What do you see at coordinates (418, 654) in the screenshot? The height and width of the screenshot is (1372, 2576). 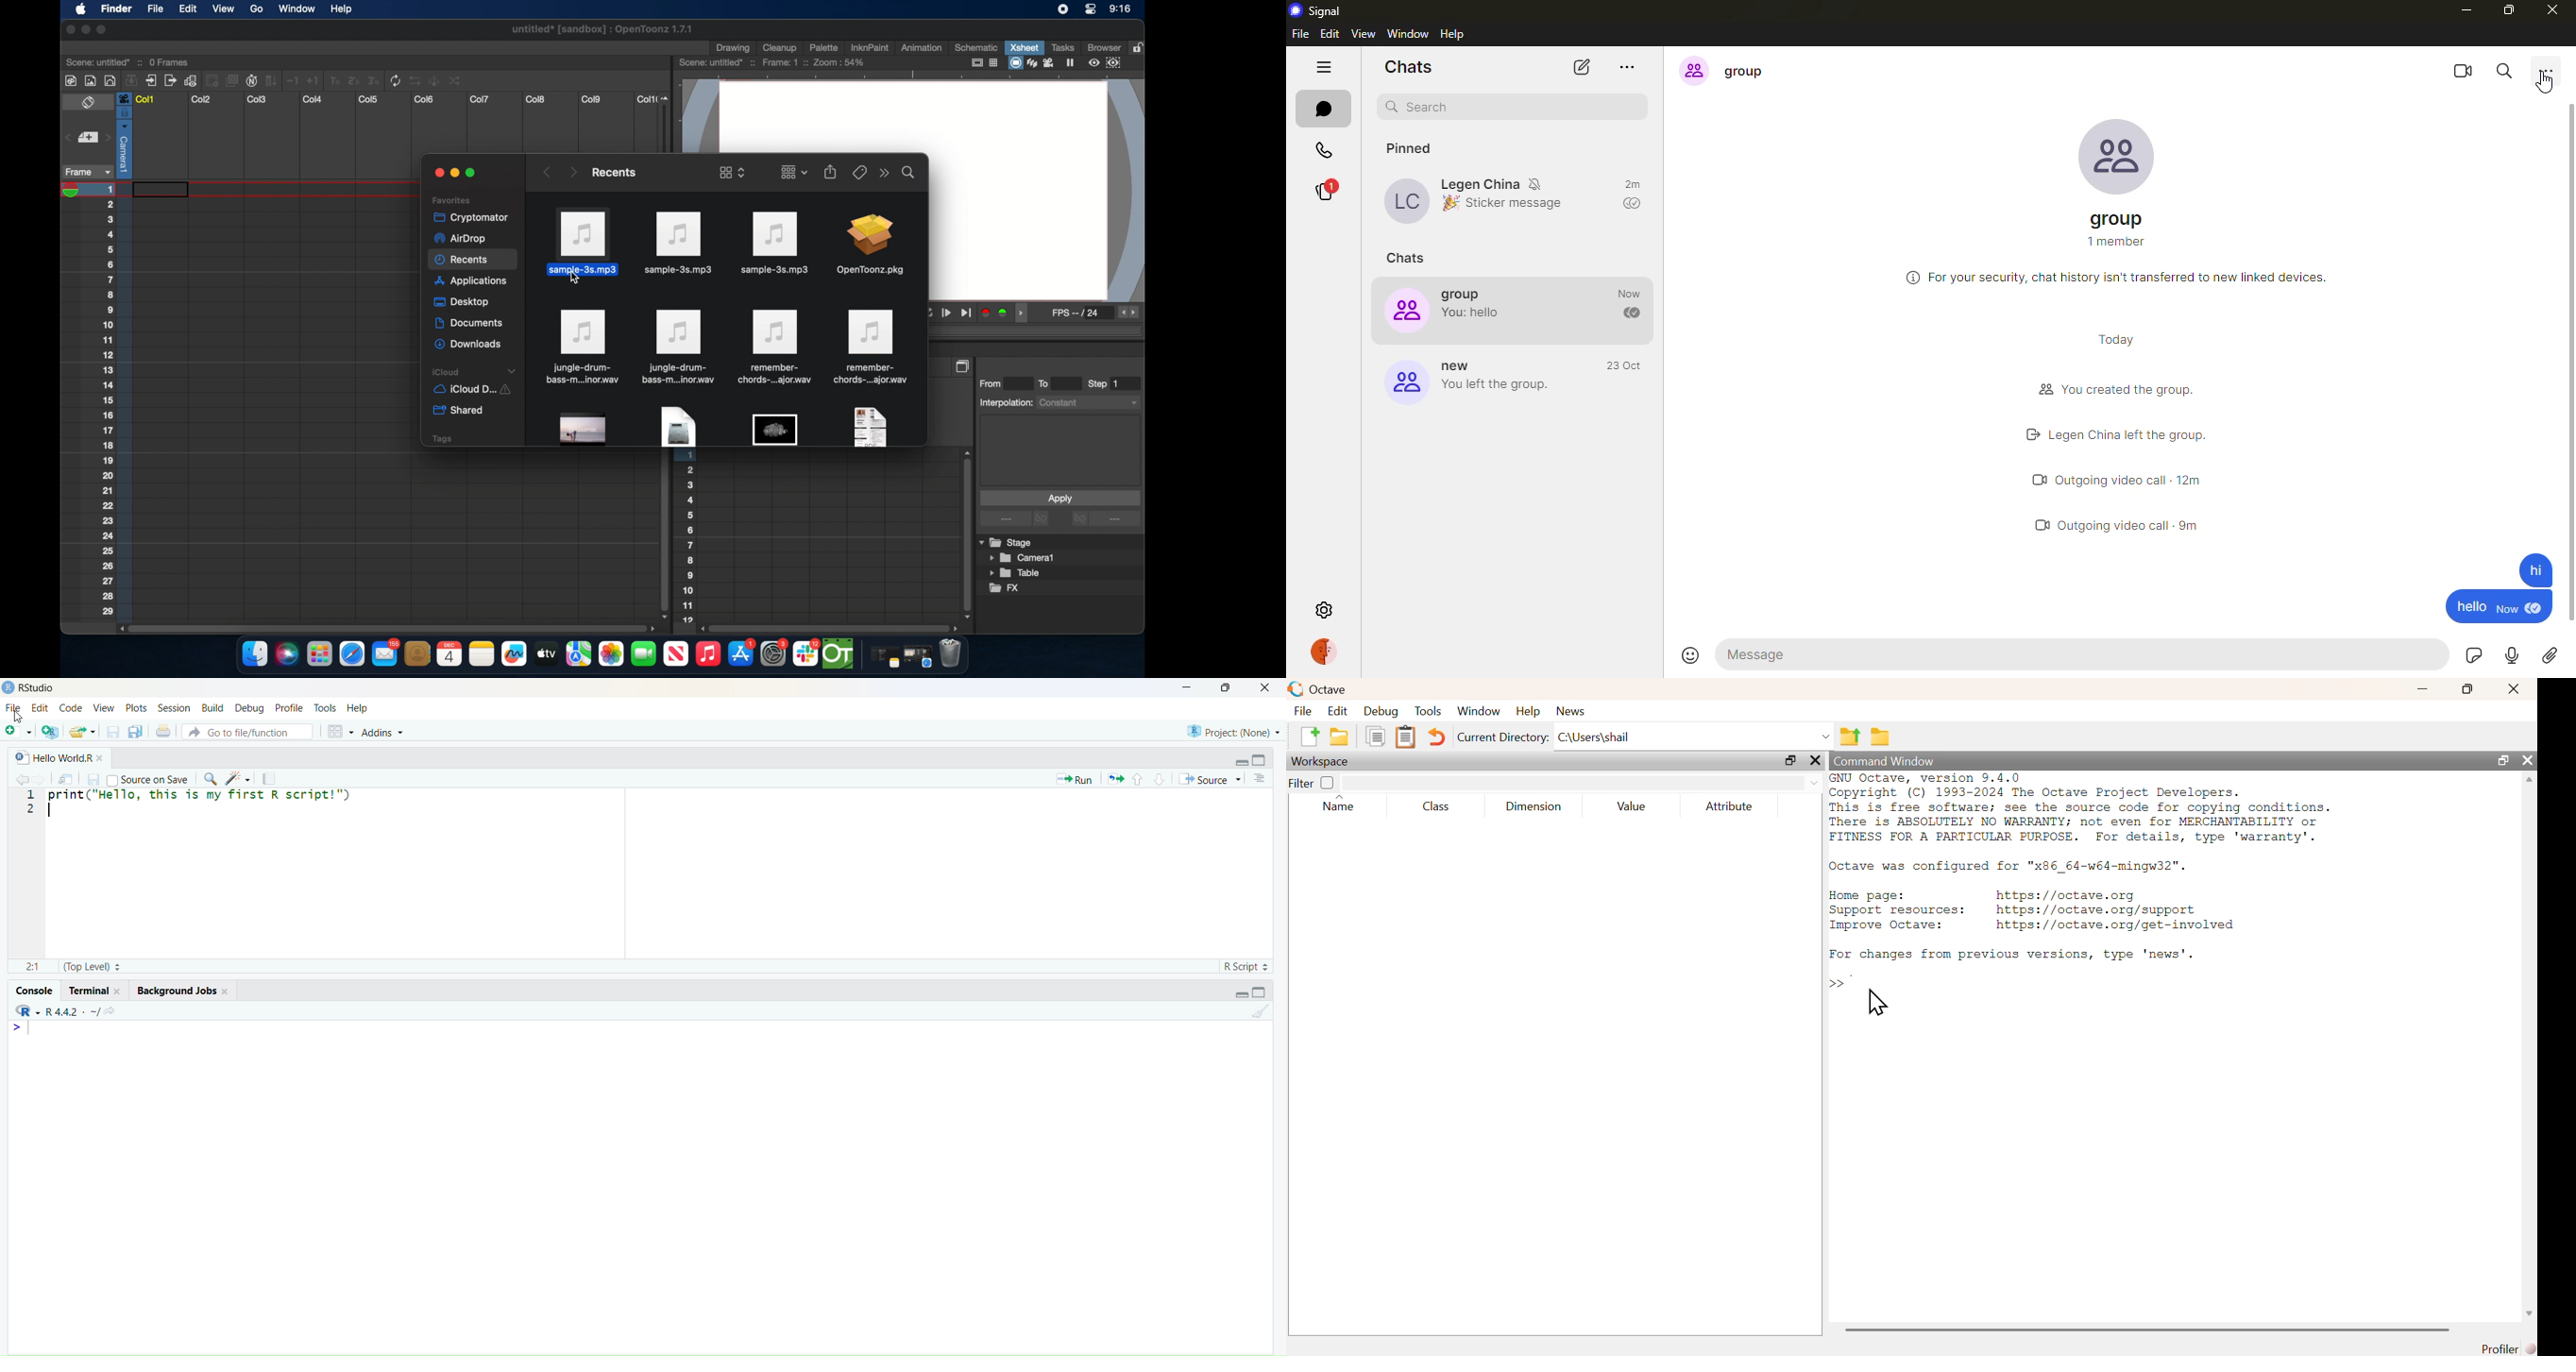 I see `contacts` at bounding box center [418, 654].